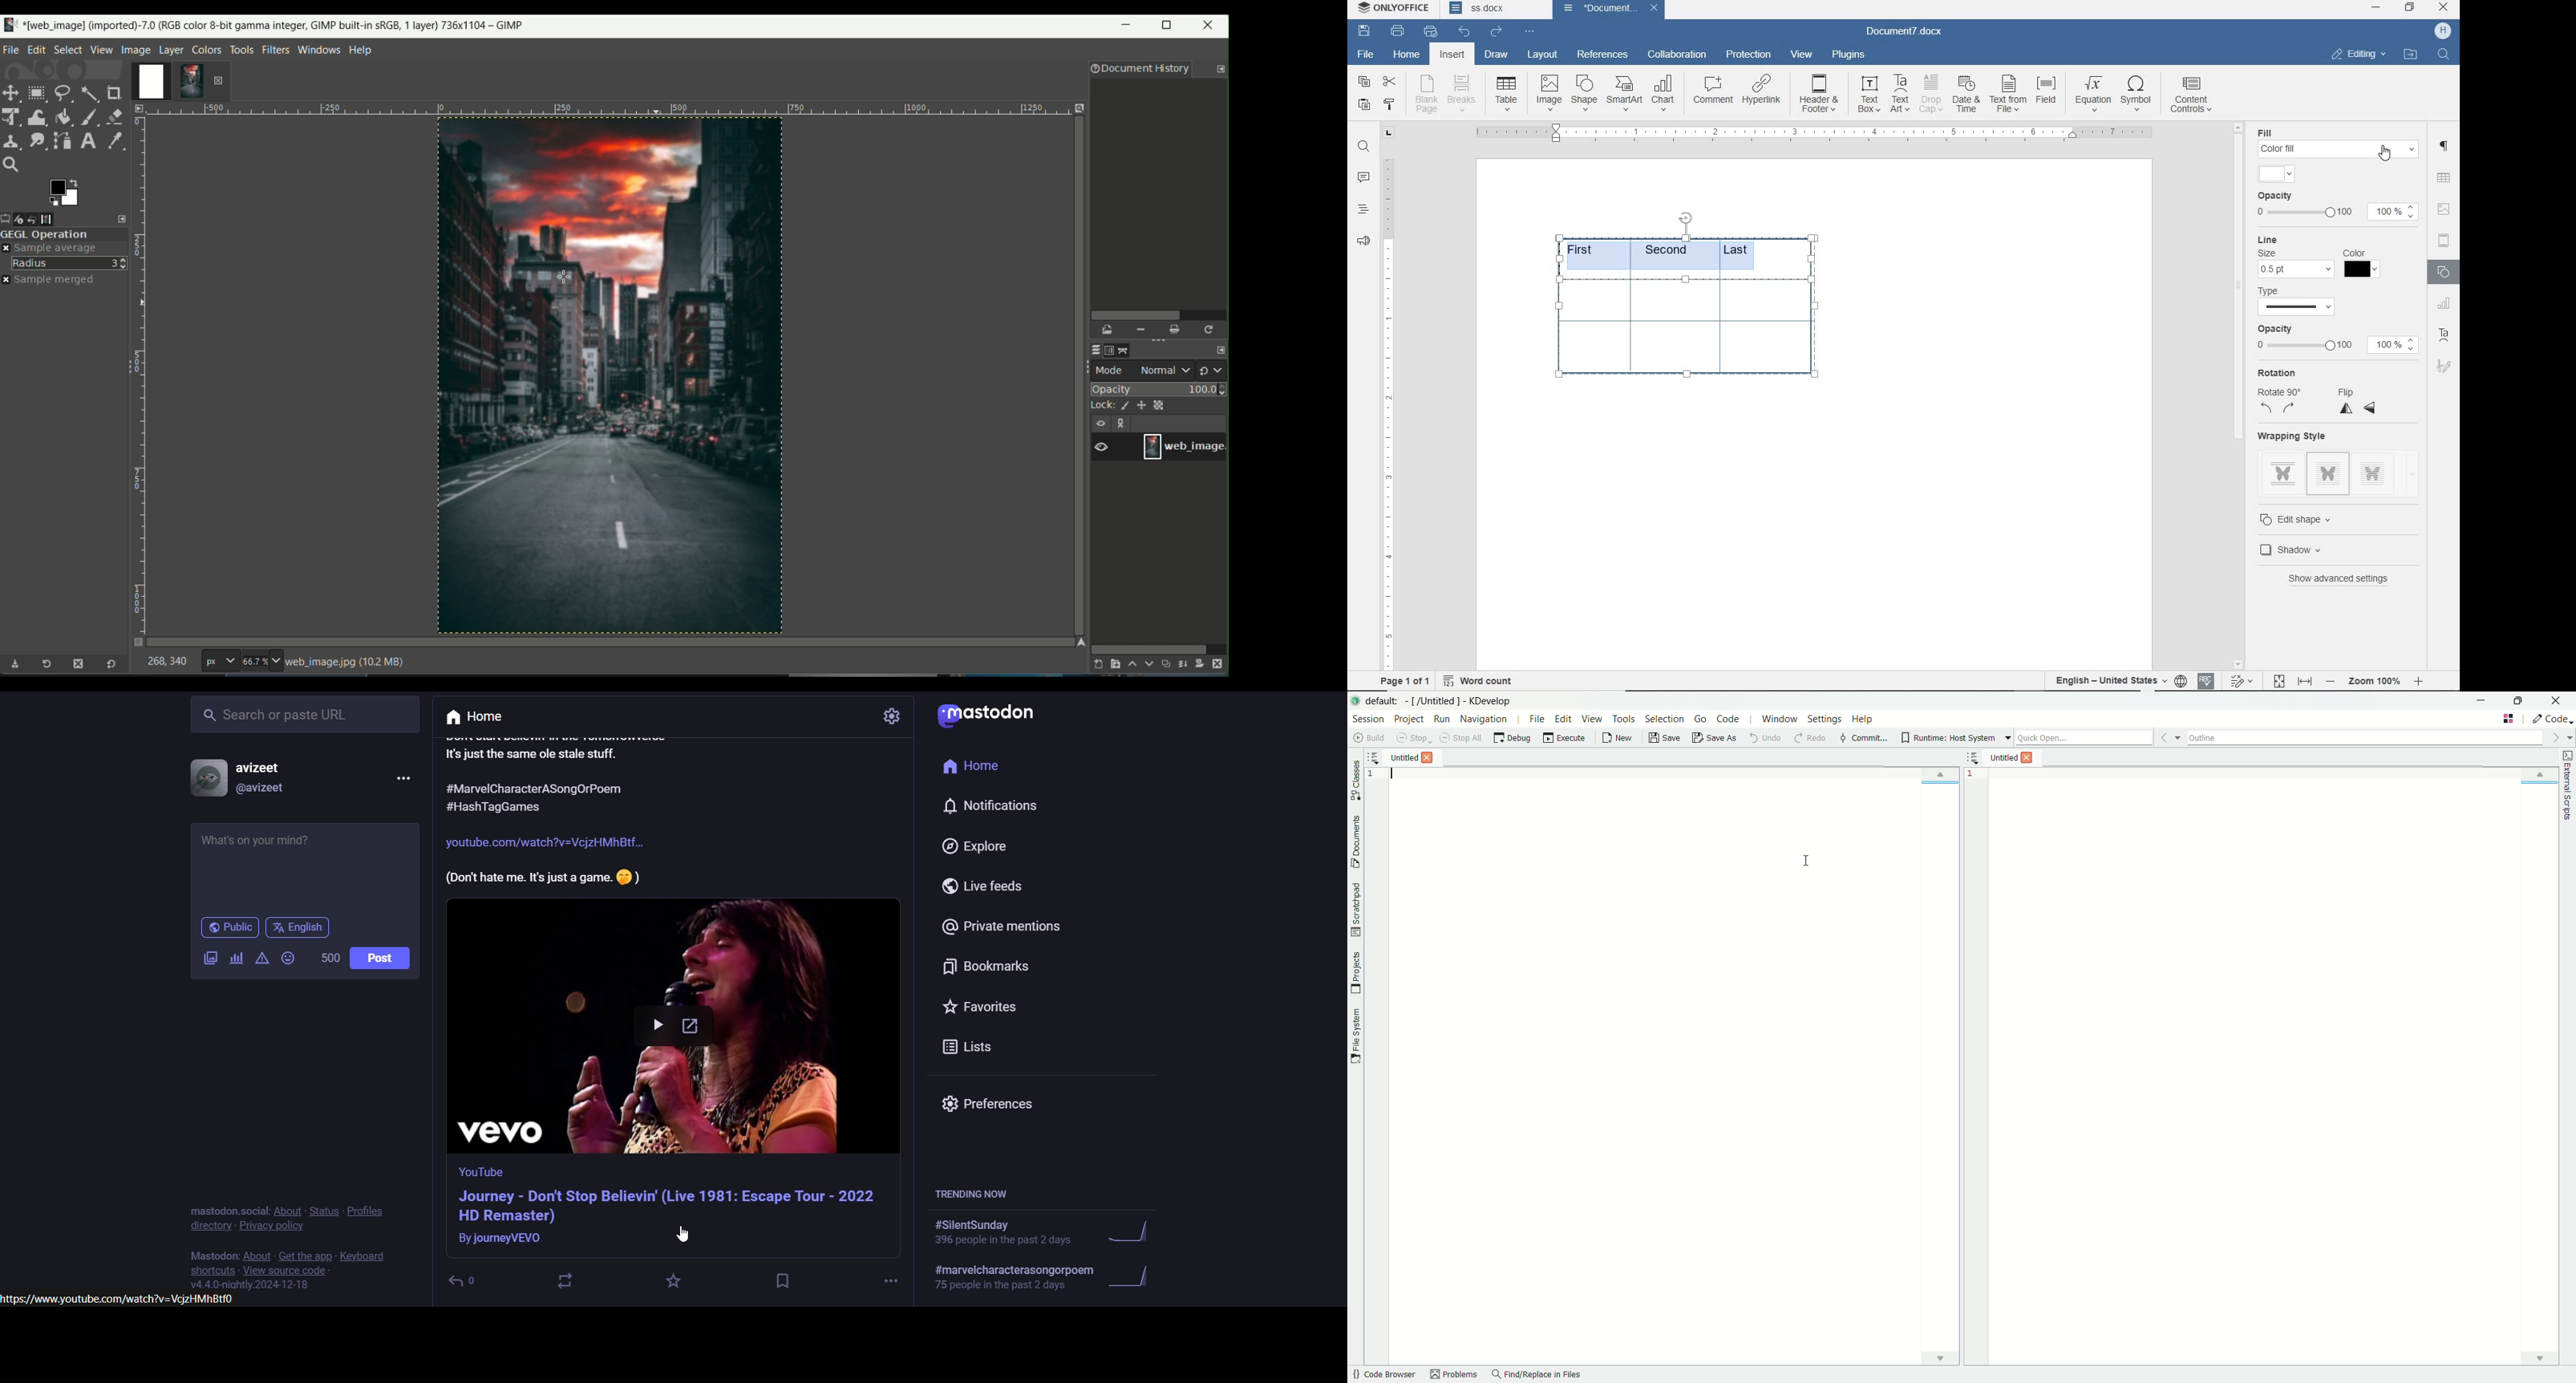 The height and width of the screenshot is (1400, 2576). I want to click on , so click(545, 844).